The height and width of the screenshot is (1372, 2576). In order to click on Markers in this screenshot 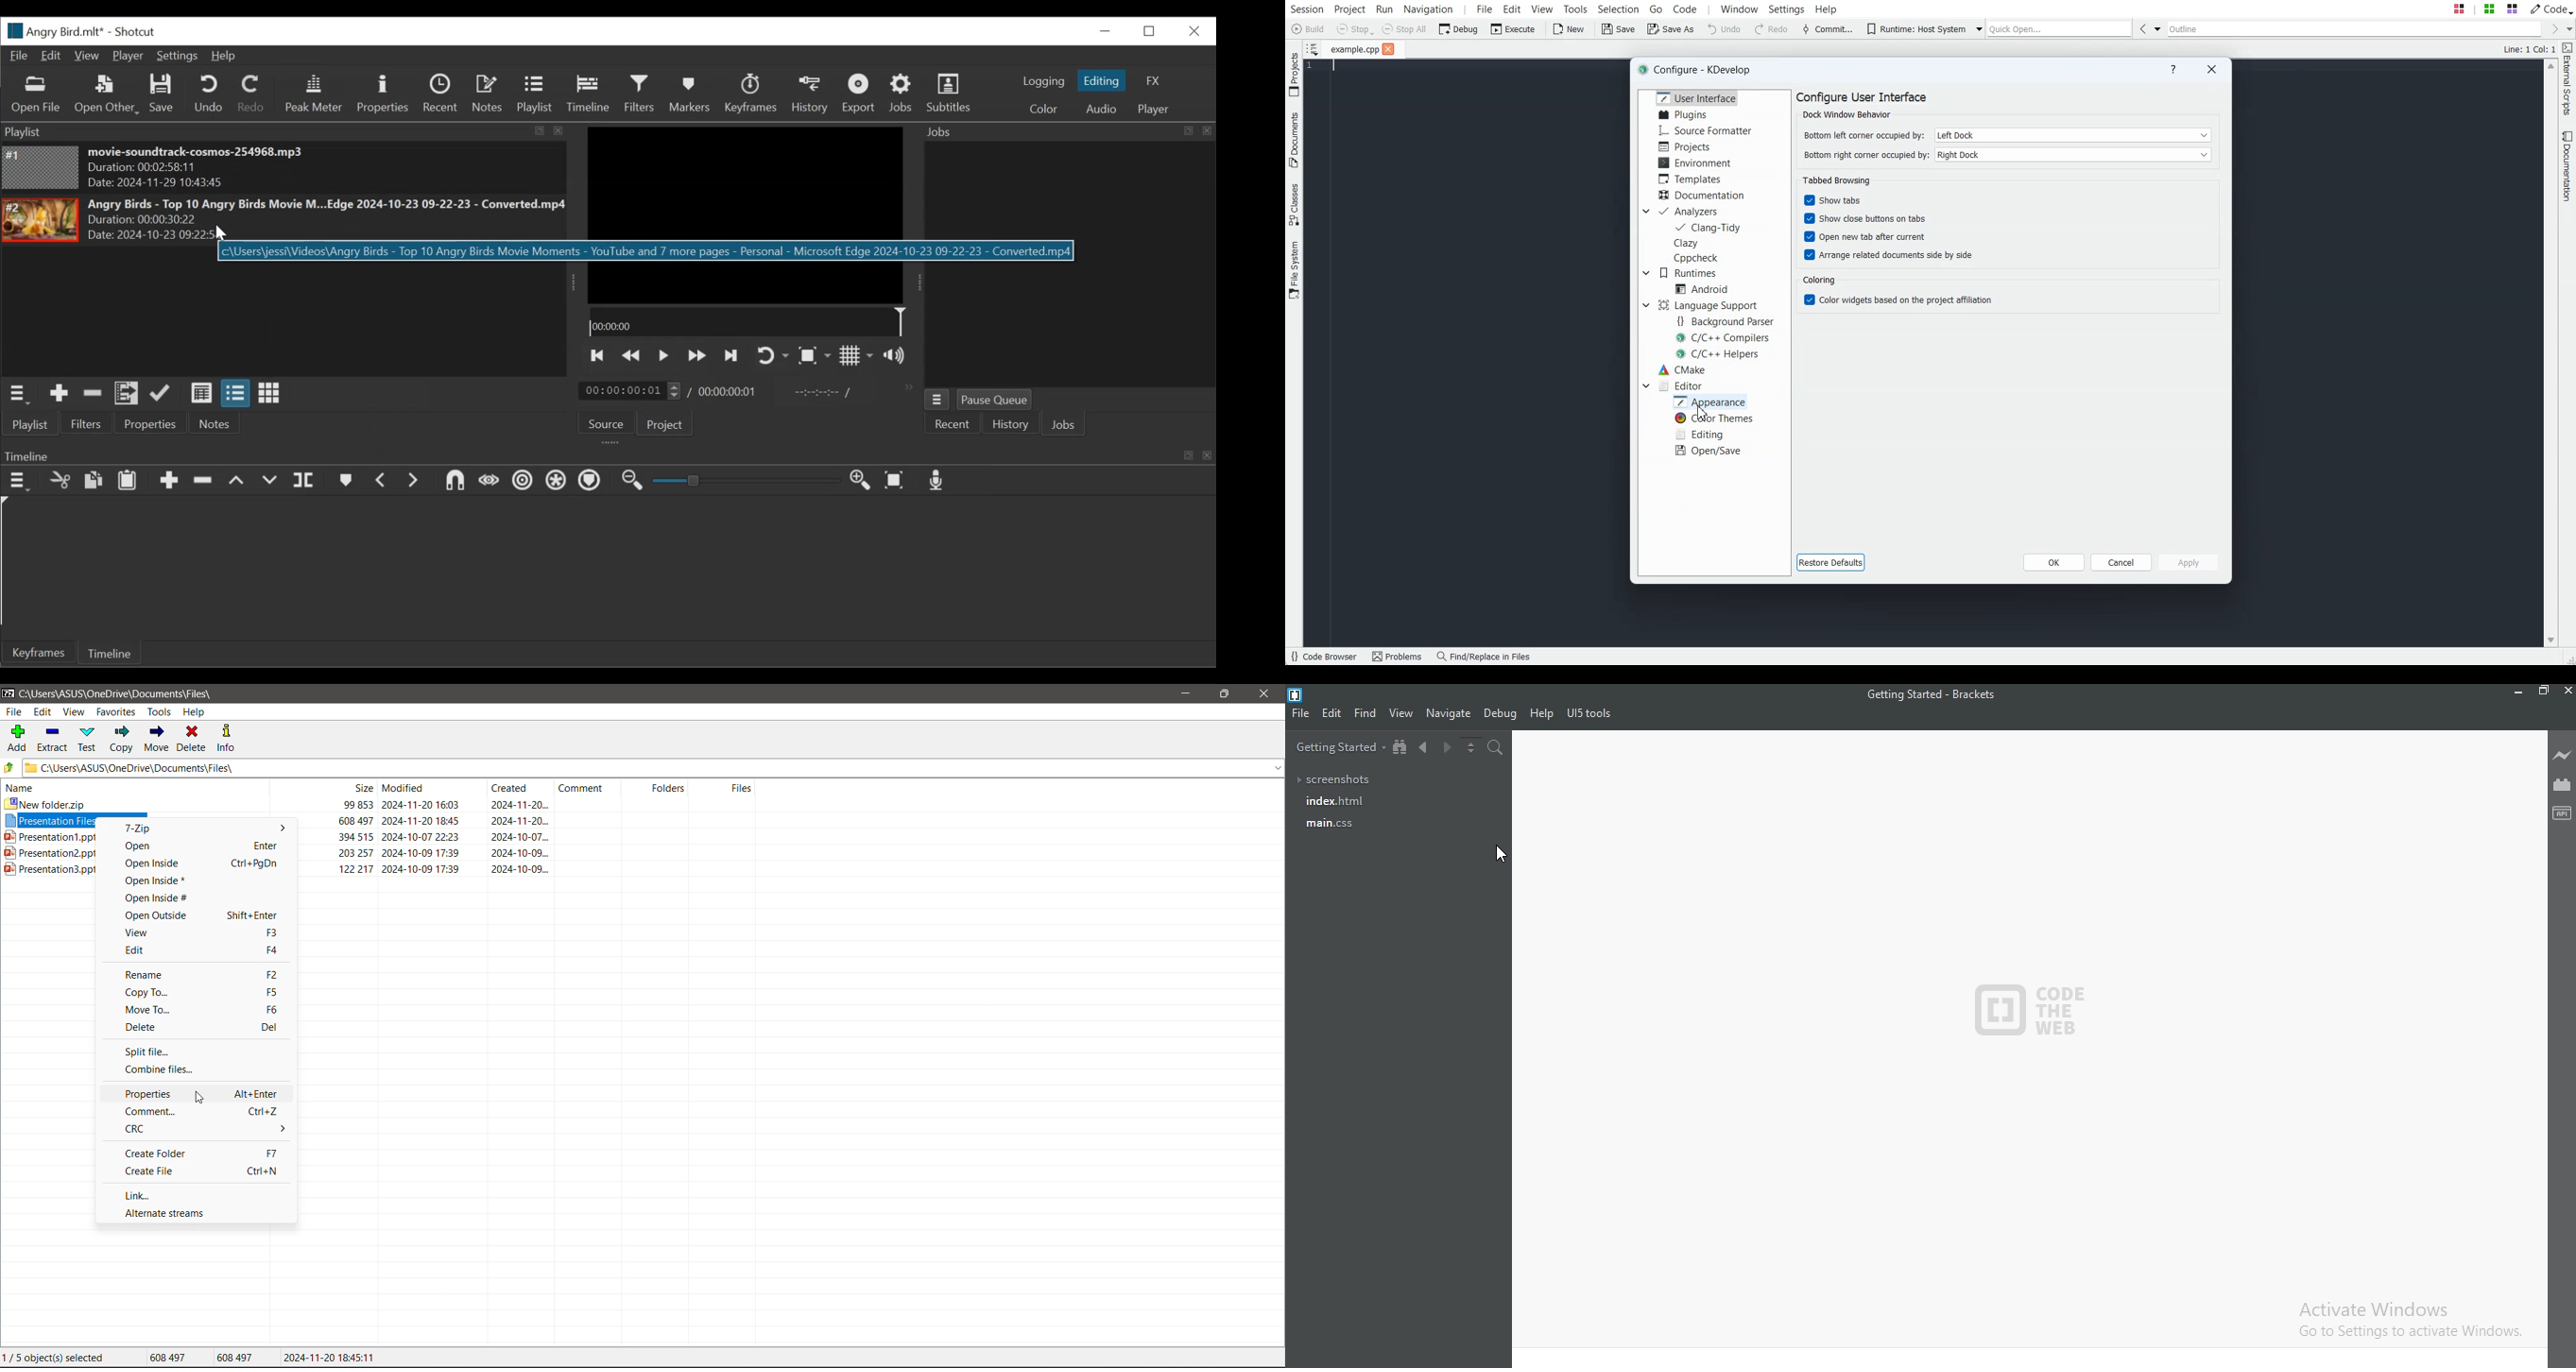, I will do `click(690, 94)`.